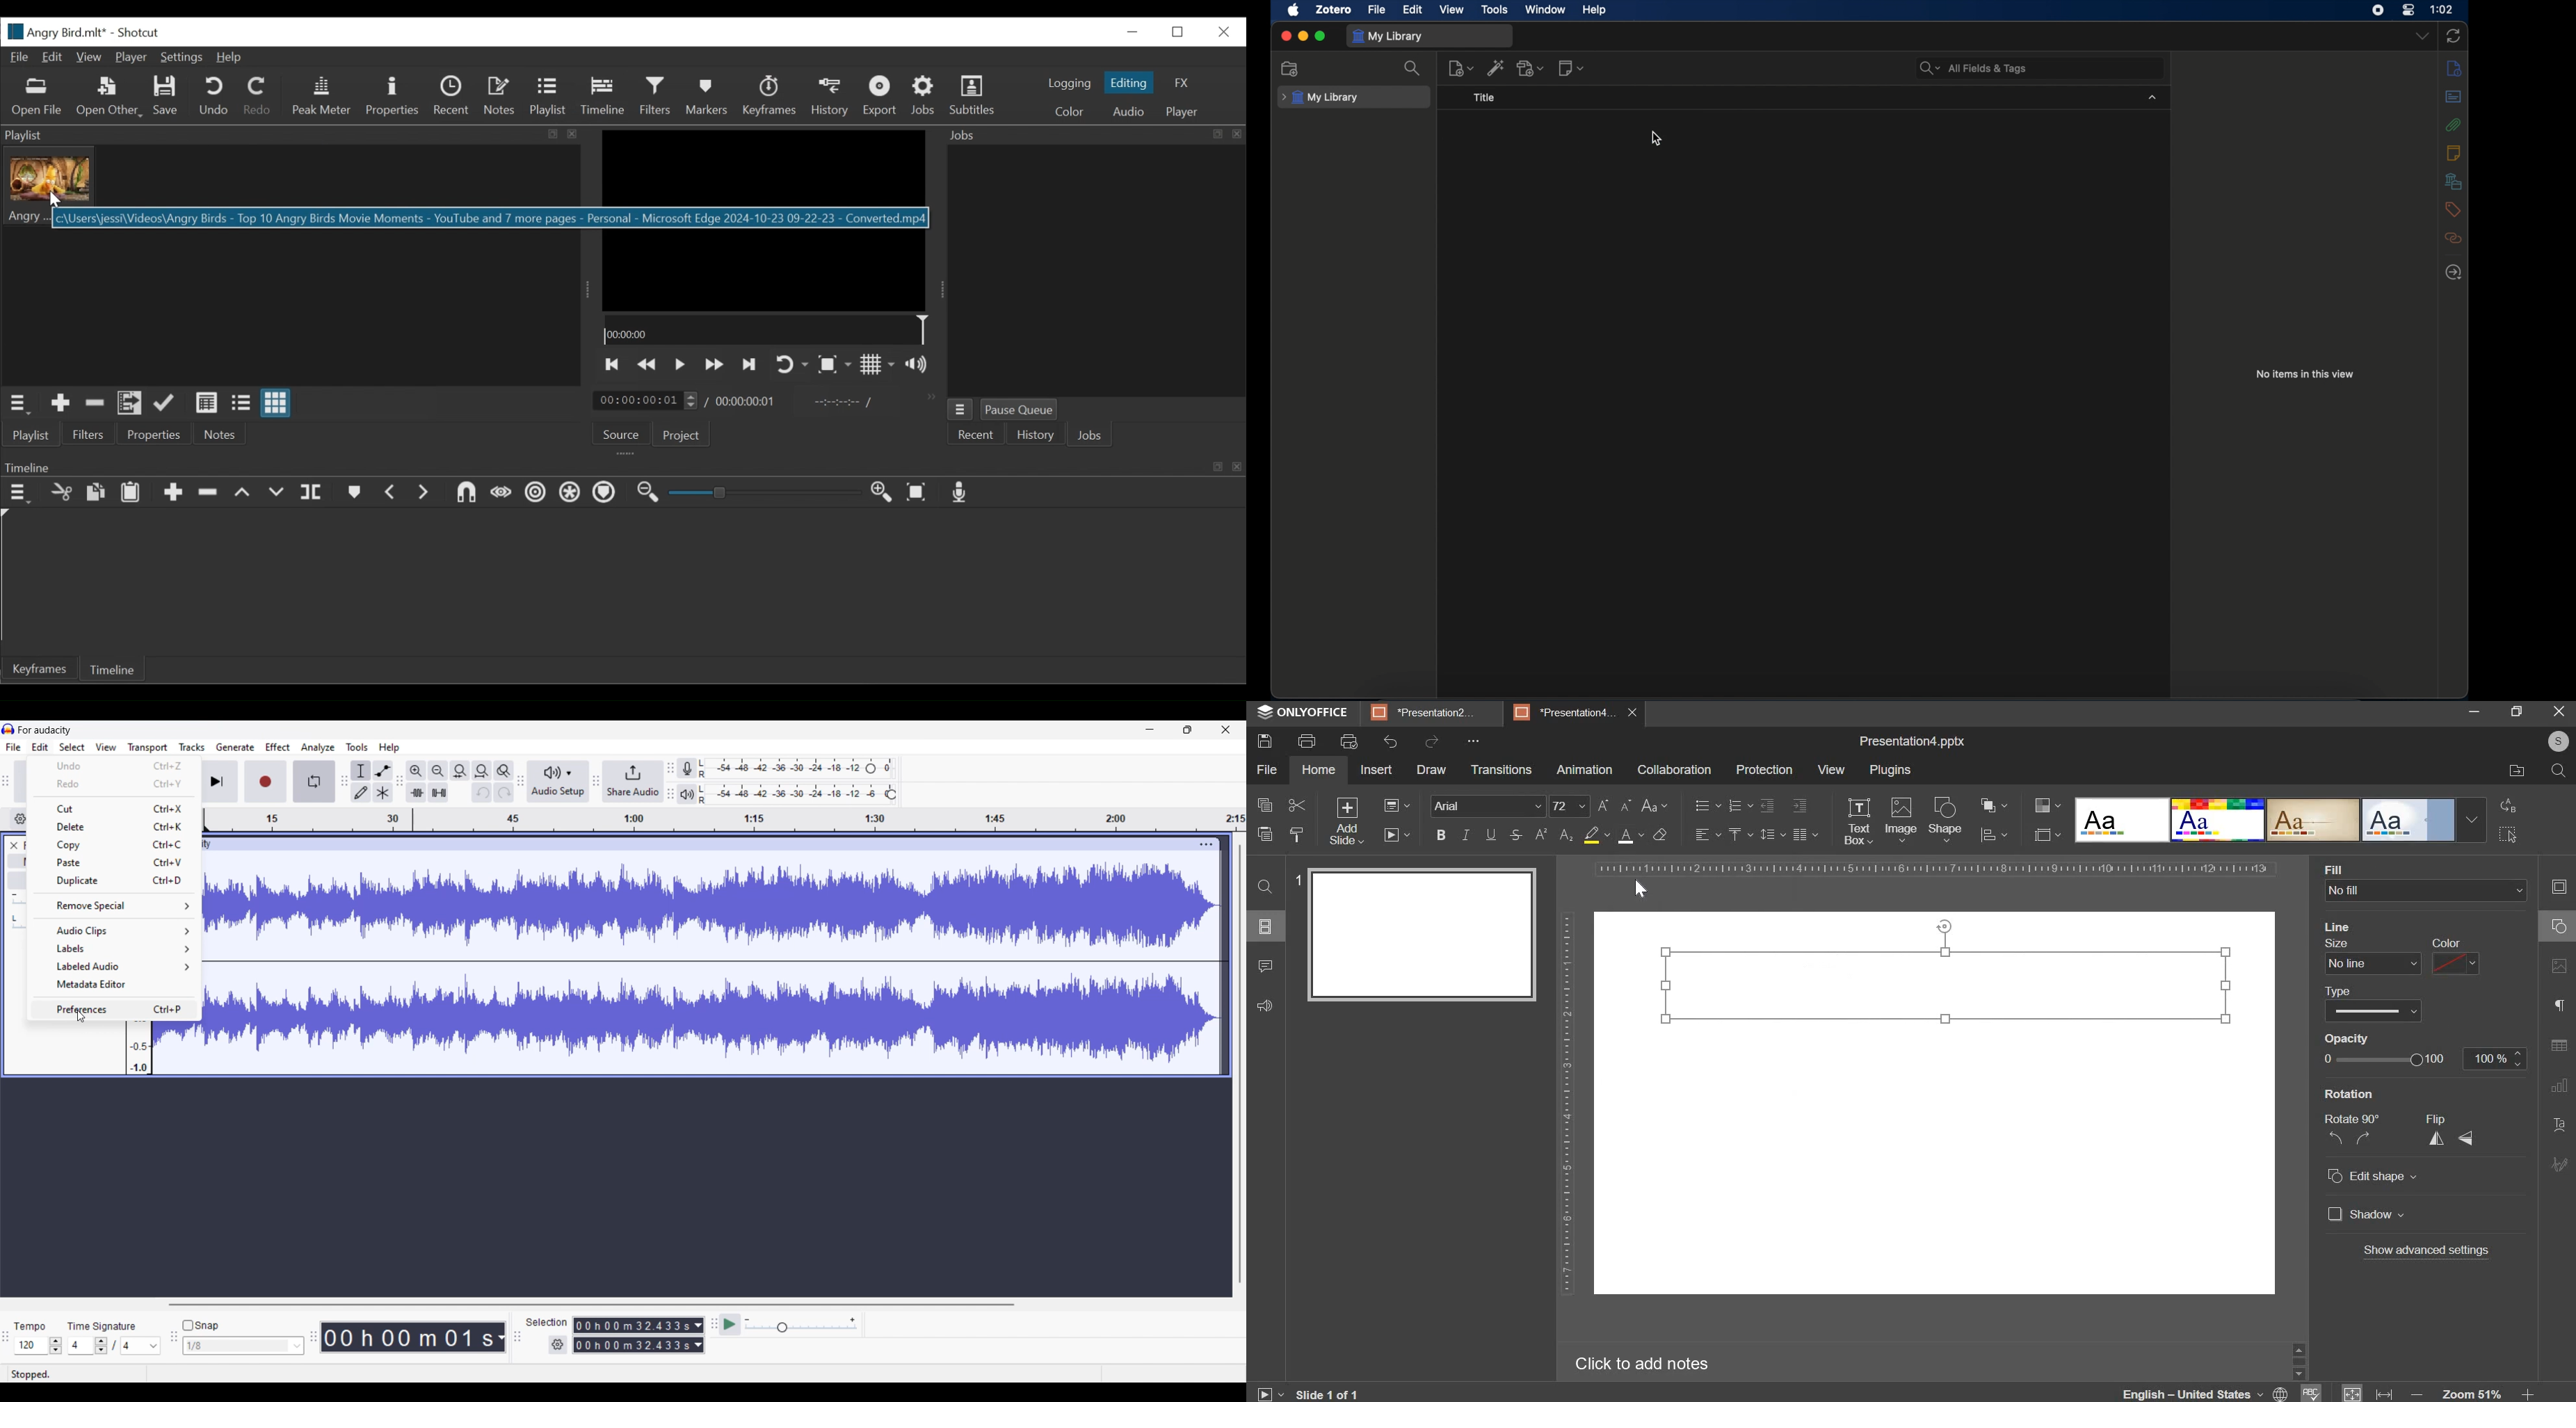  What do you see at coordinates (102, 1326) in the screenshot?
I see `Indicates time signature settings` at bounding box center [102, 1326].